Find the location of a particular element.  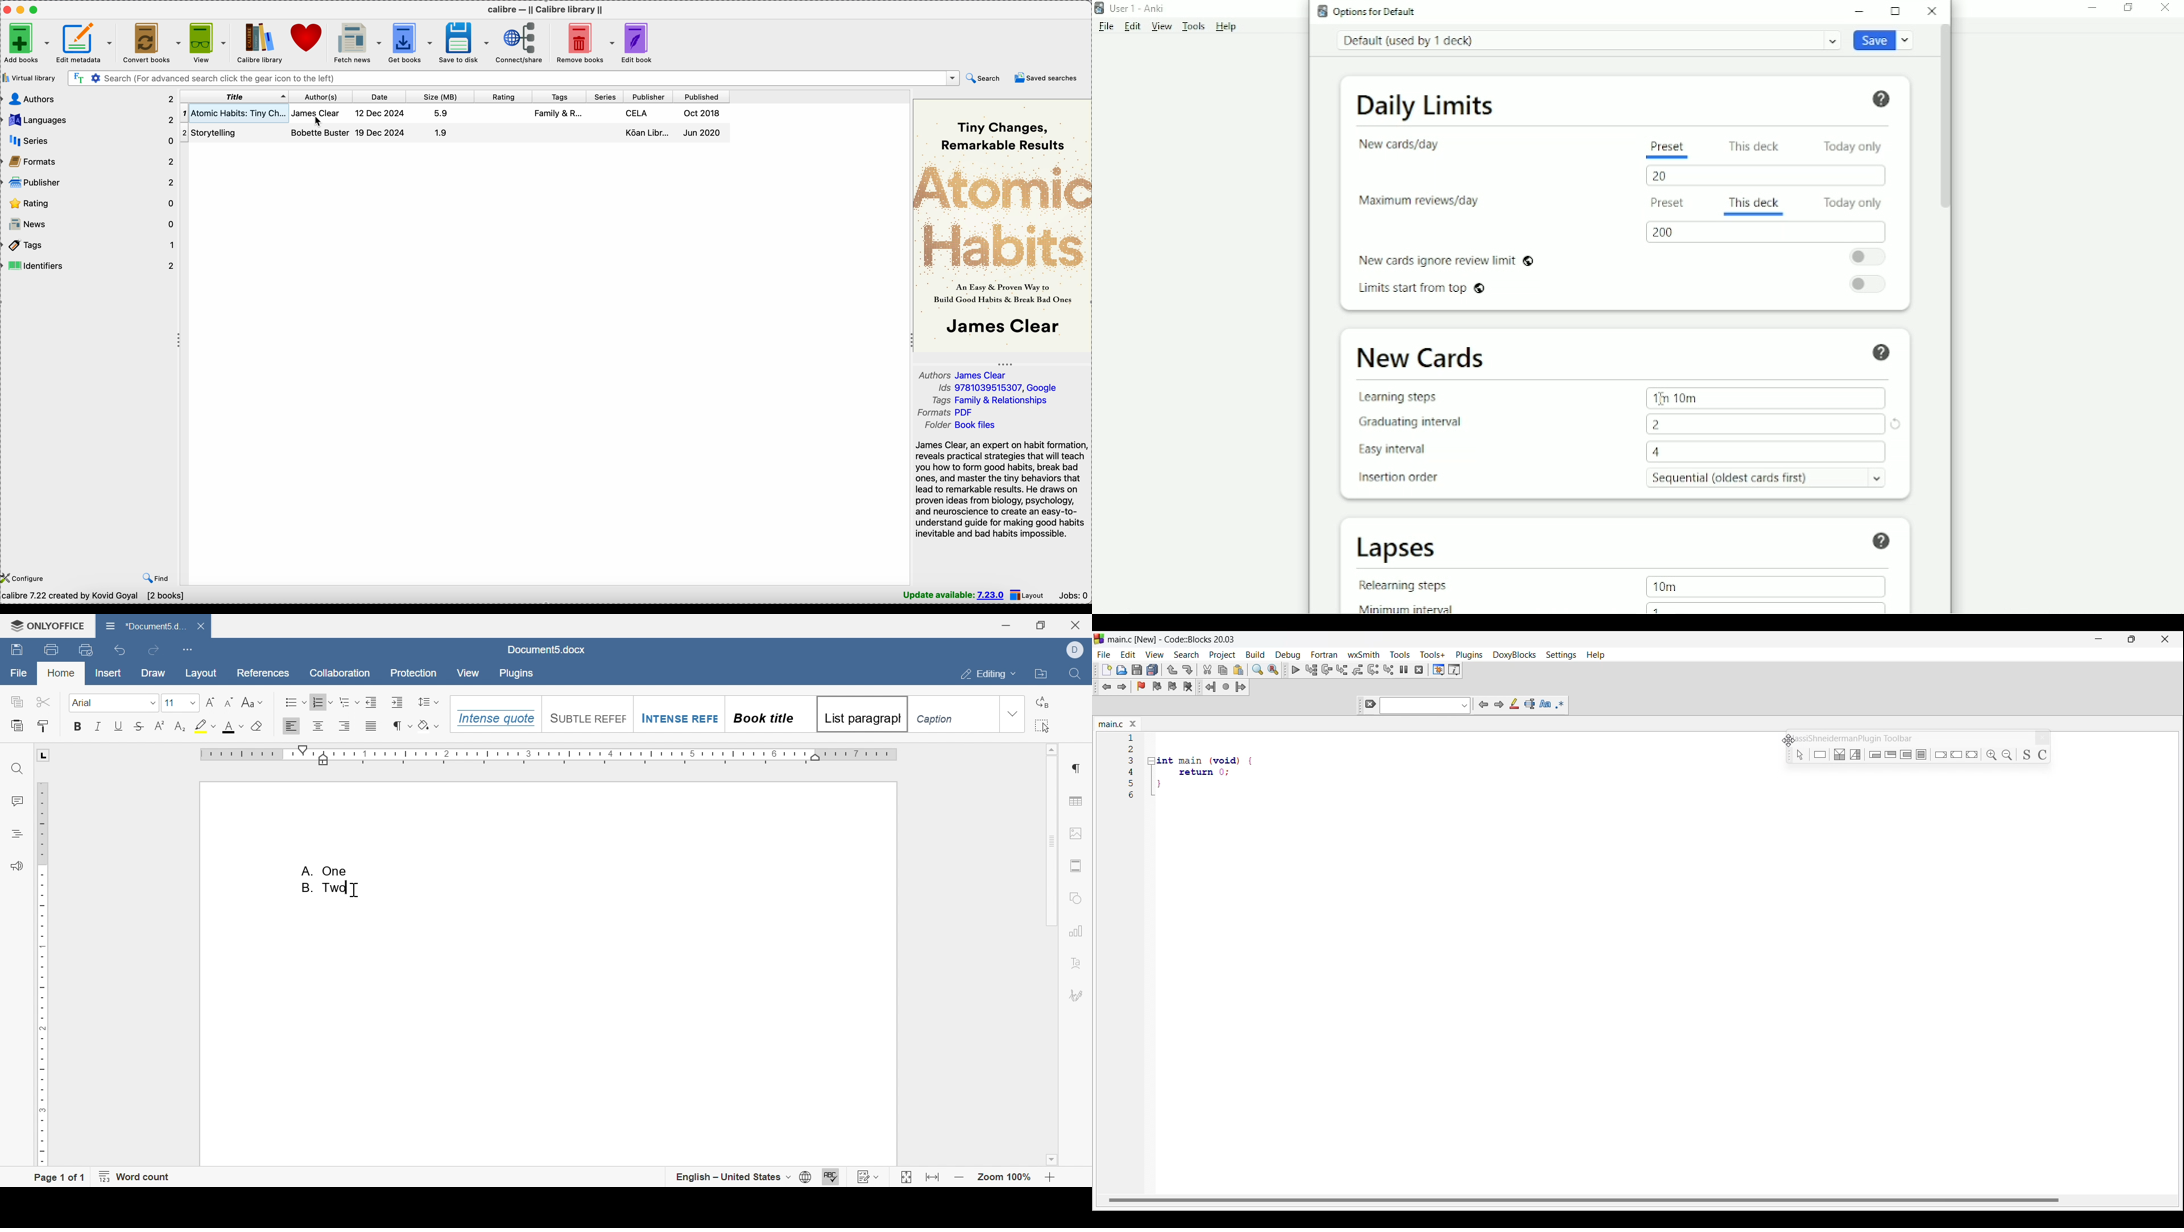

Use regex is located at coordinates (1560, 704).